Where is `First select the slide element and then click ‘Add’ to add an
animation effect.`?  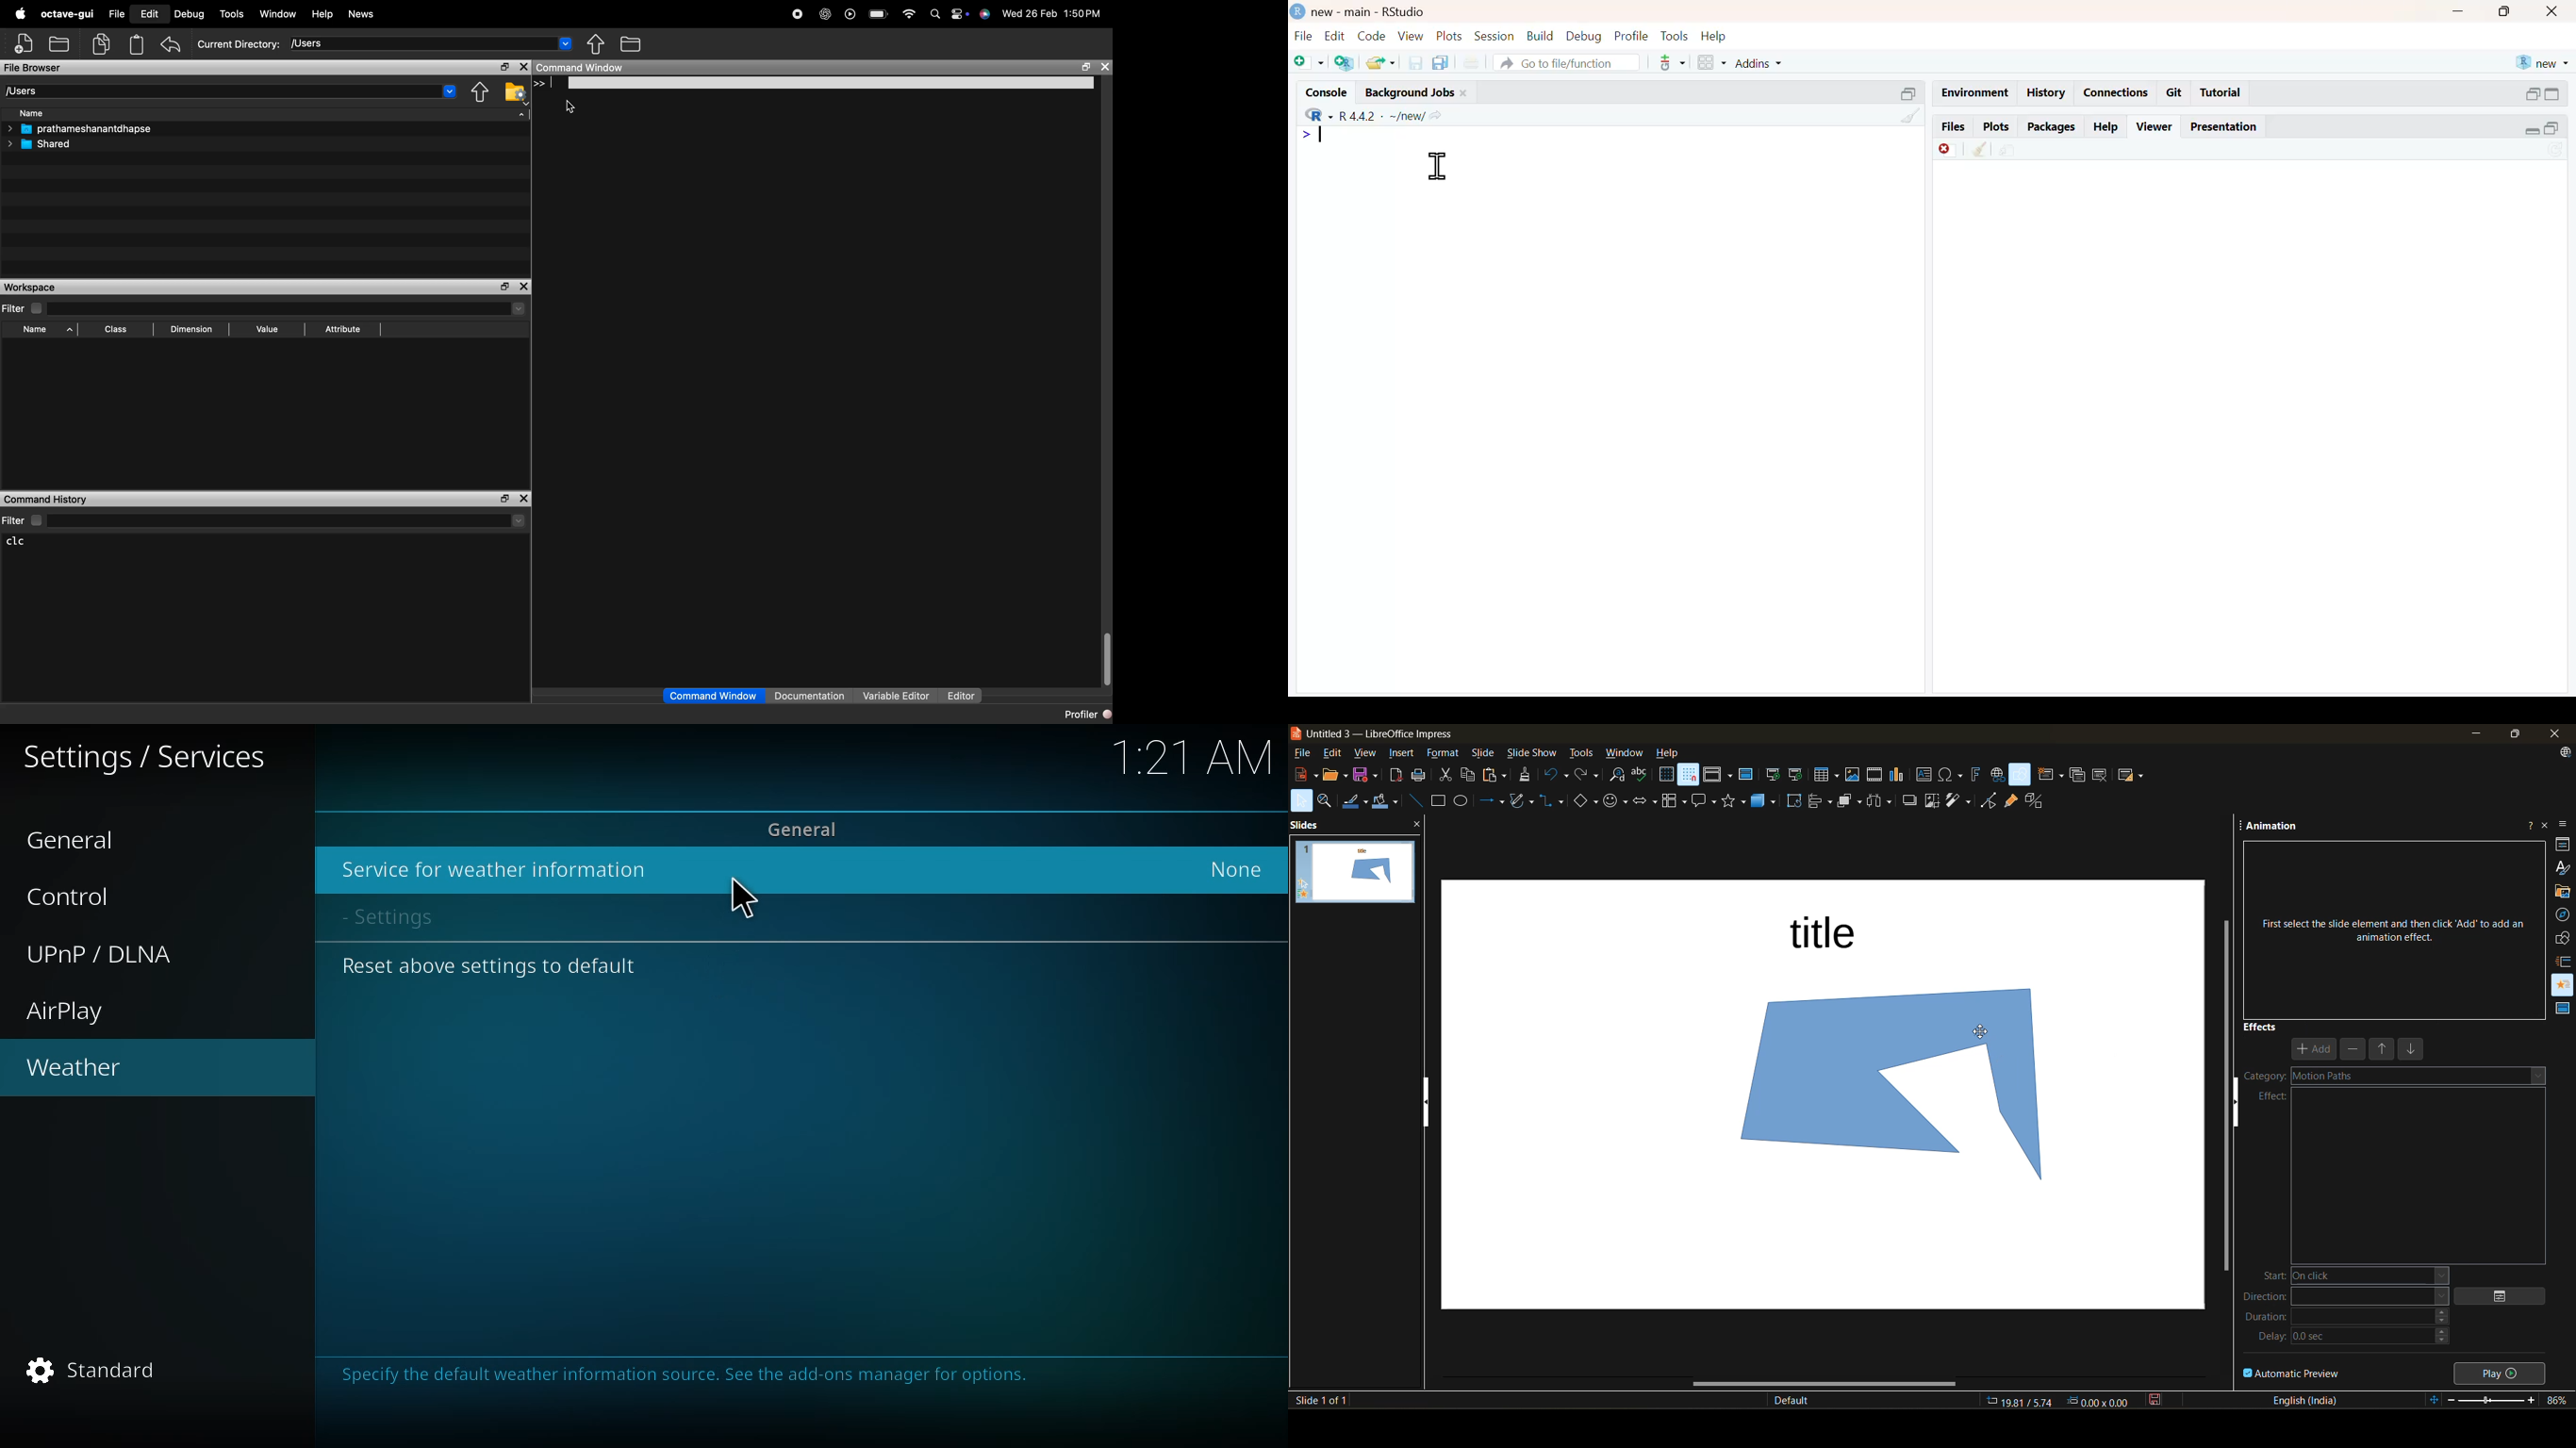
First select the slide element and then click ‘Add’ to add an
animation effect. is located at coordinates (2392, 929).